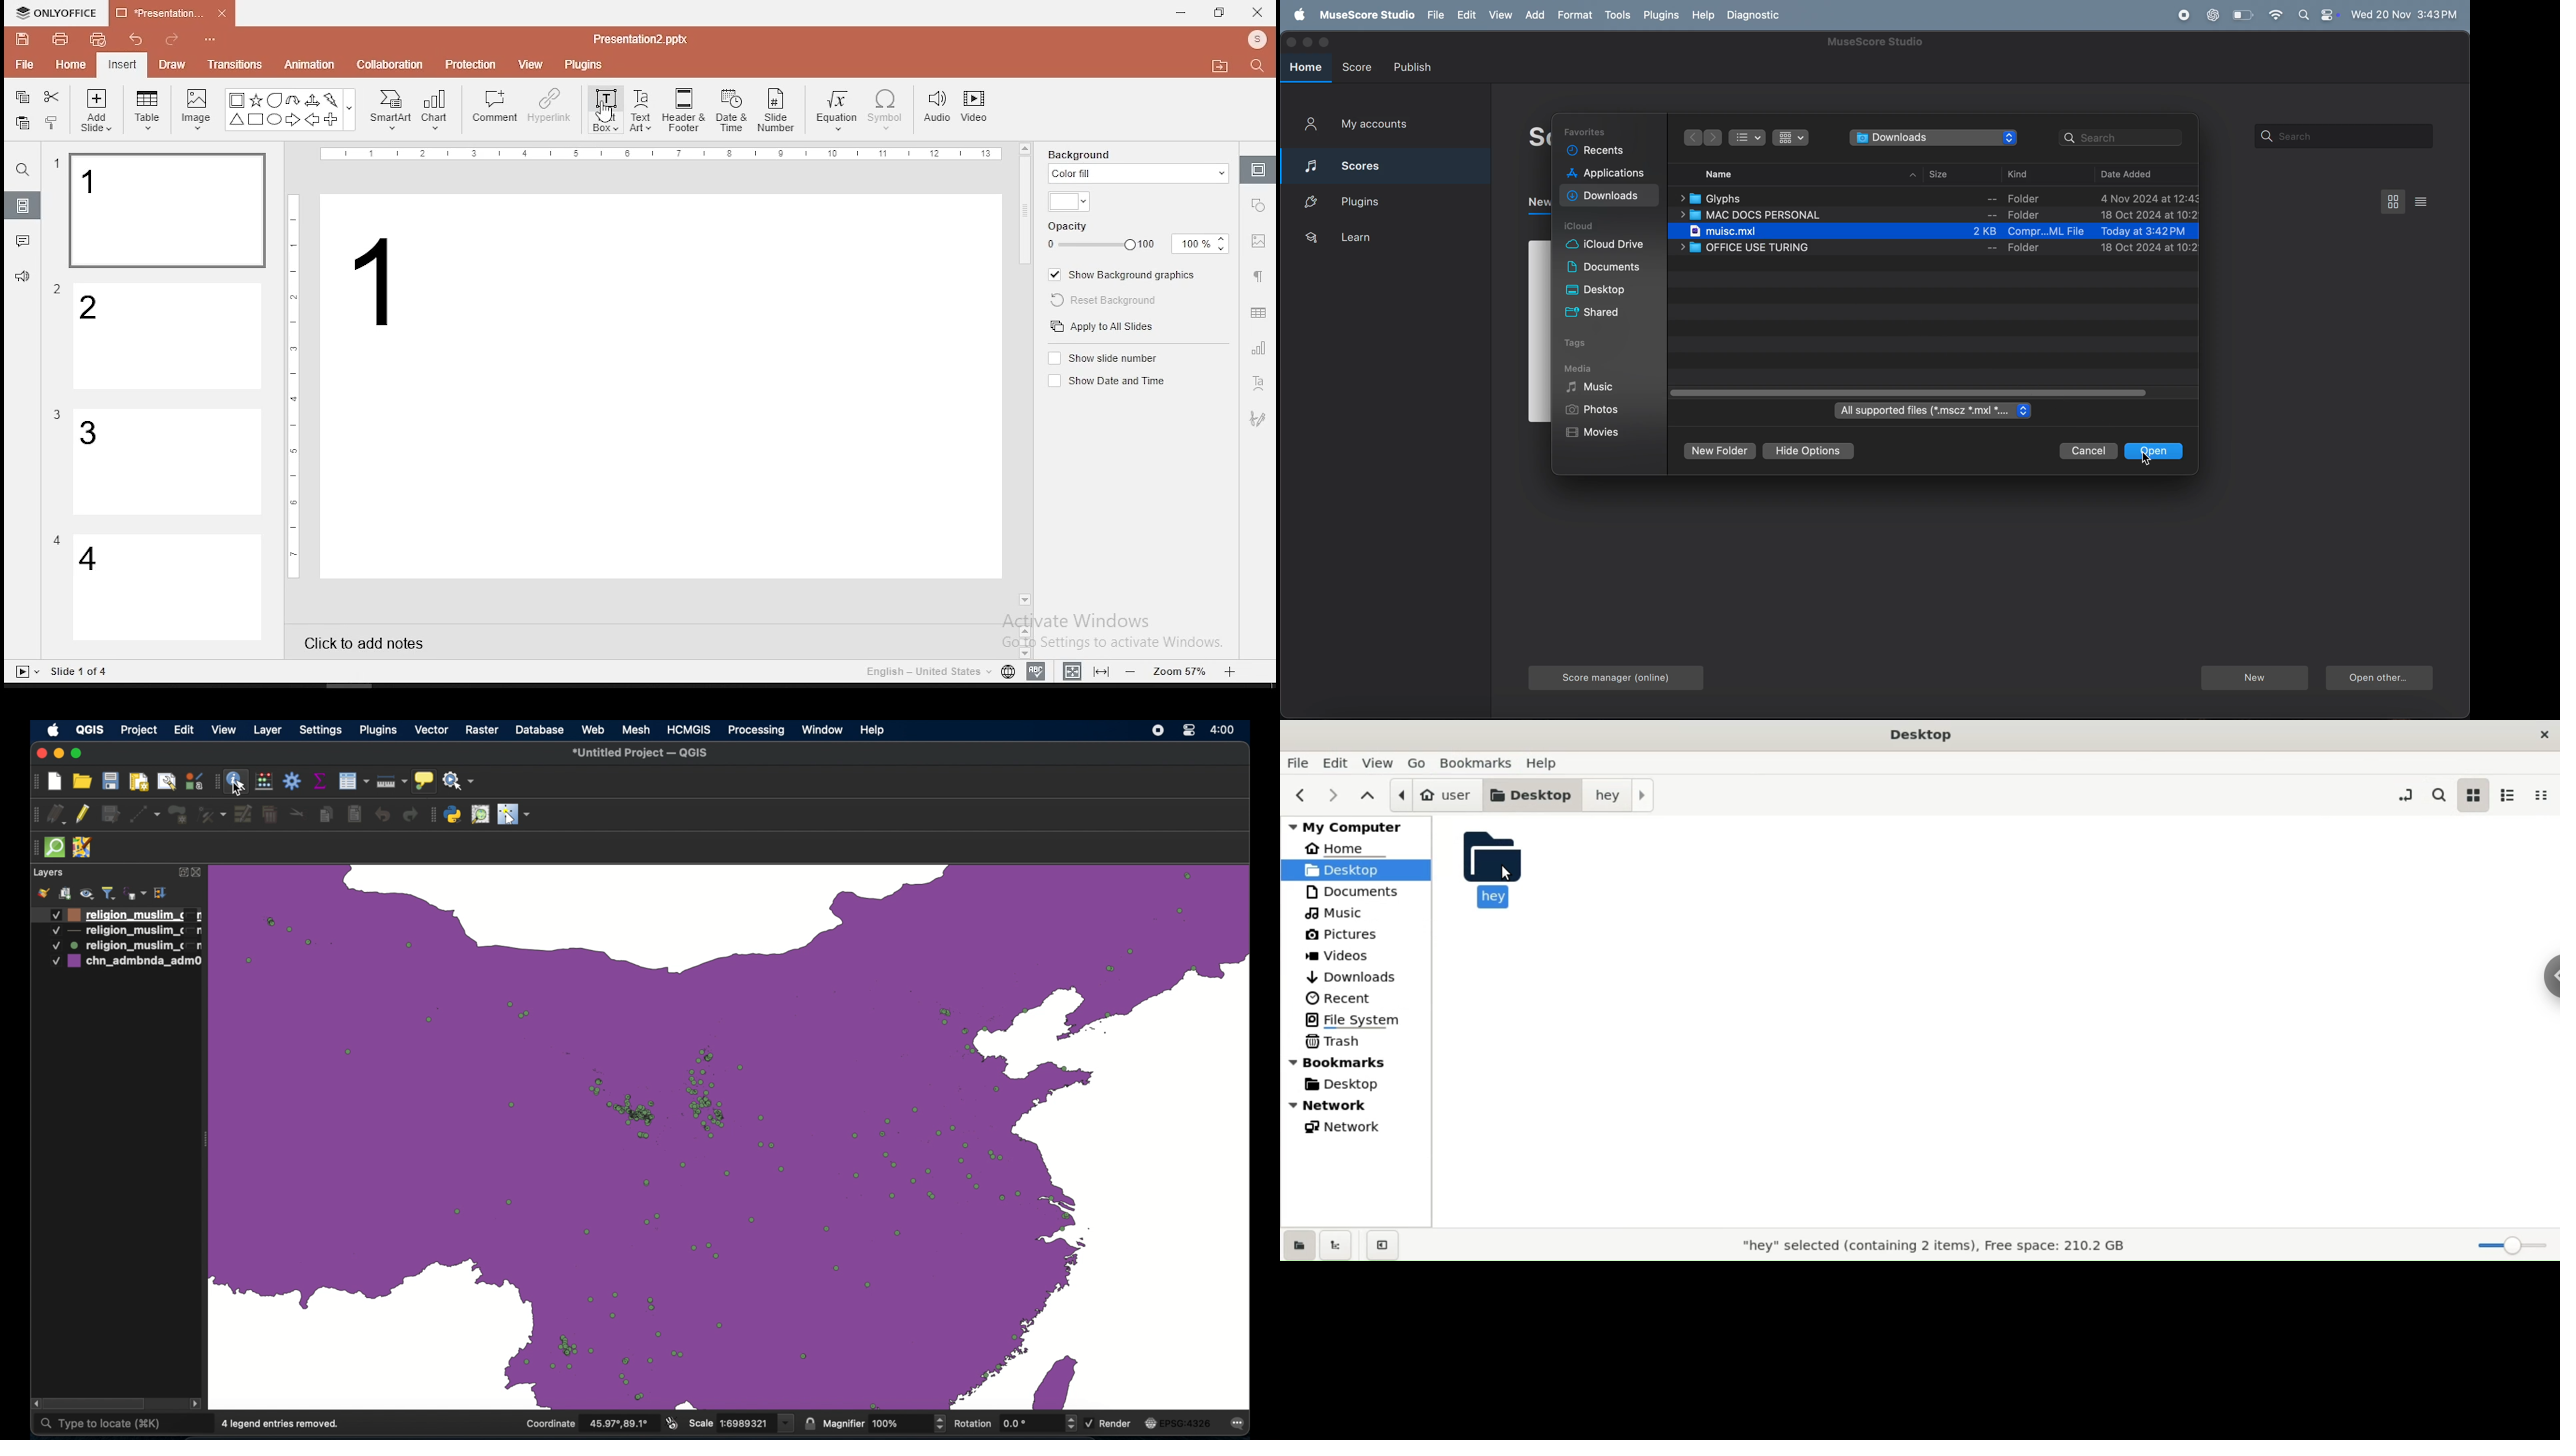 This screenshot has height=1456, width=2576. What do you see at coordinates (673, 1422) in the screenshot?
I see `toggle extents and mouse display position` at bounding box center [673, 1422].